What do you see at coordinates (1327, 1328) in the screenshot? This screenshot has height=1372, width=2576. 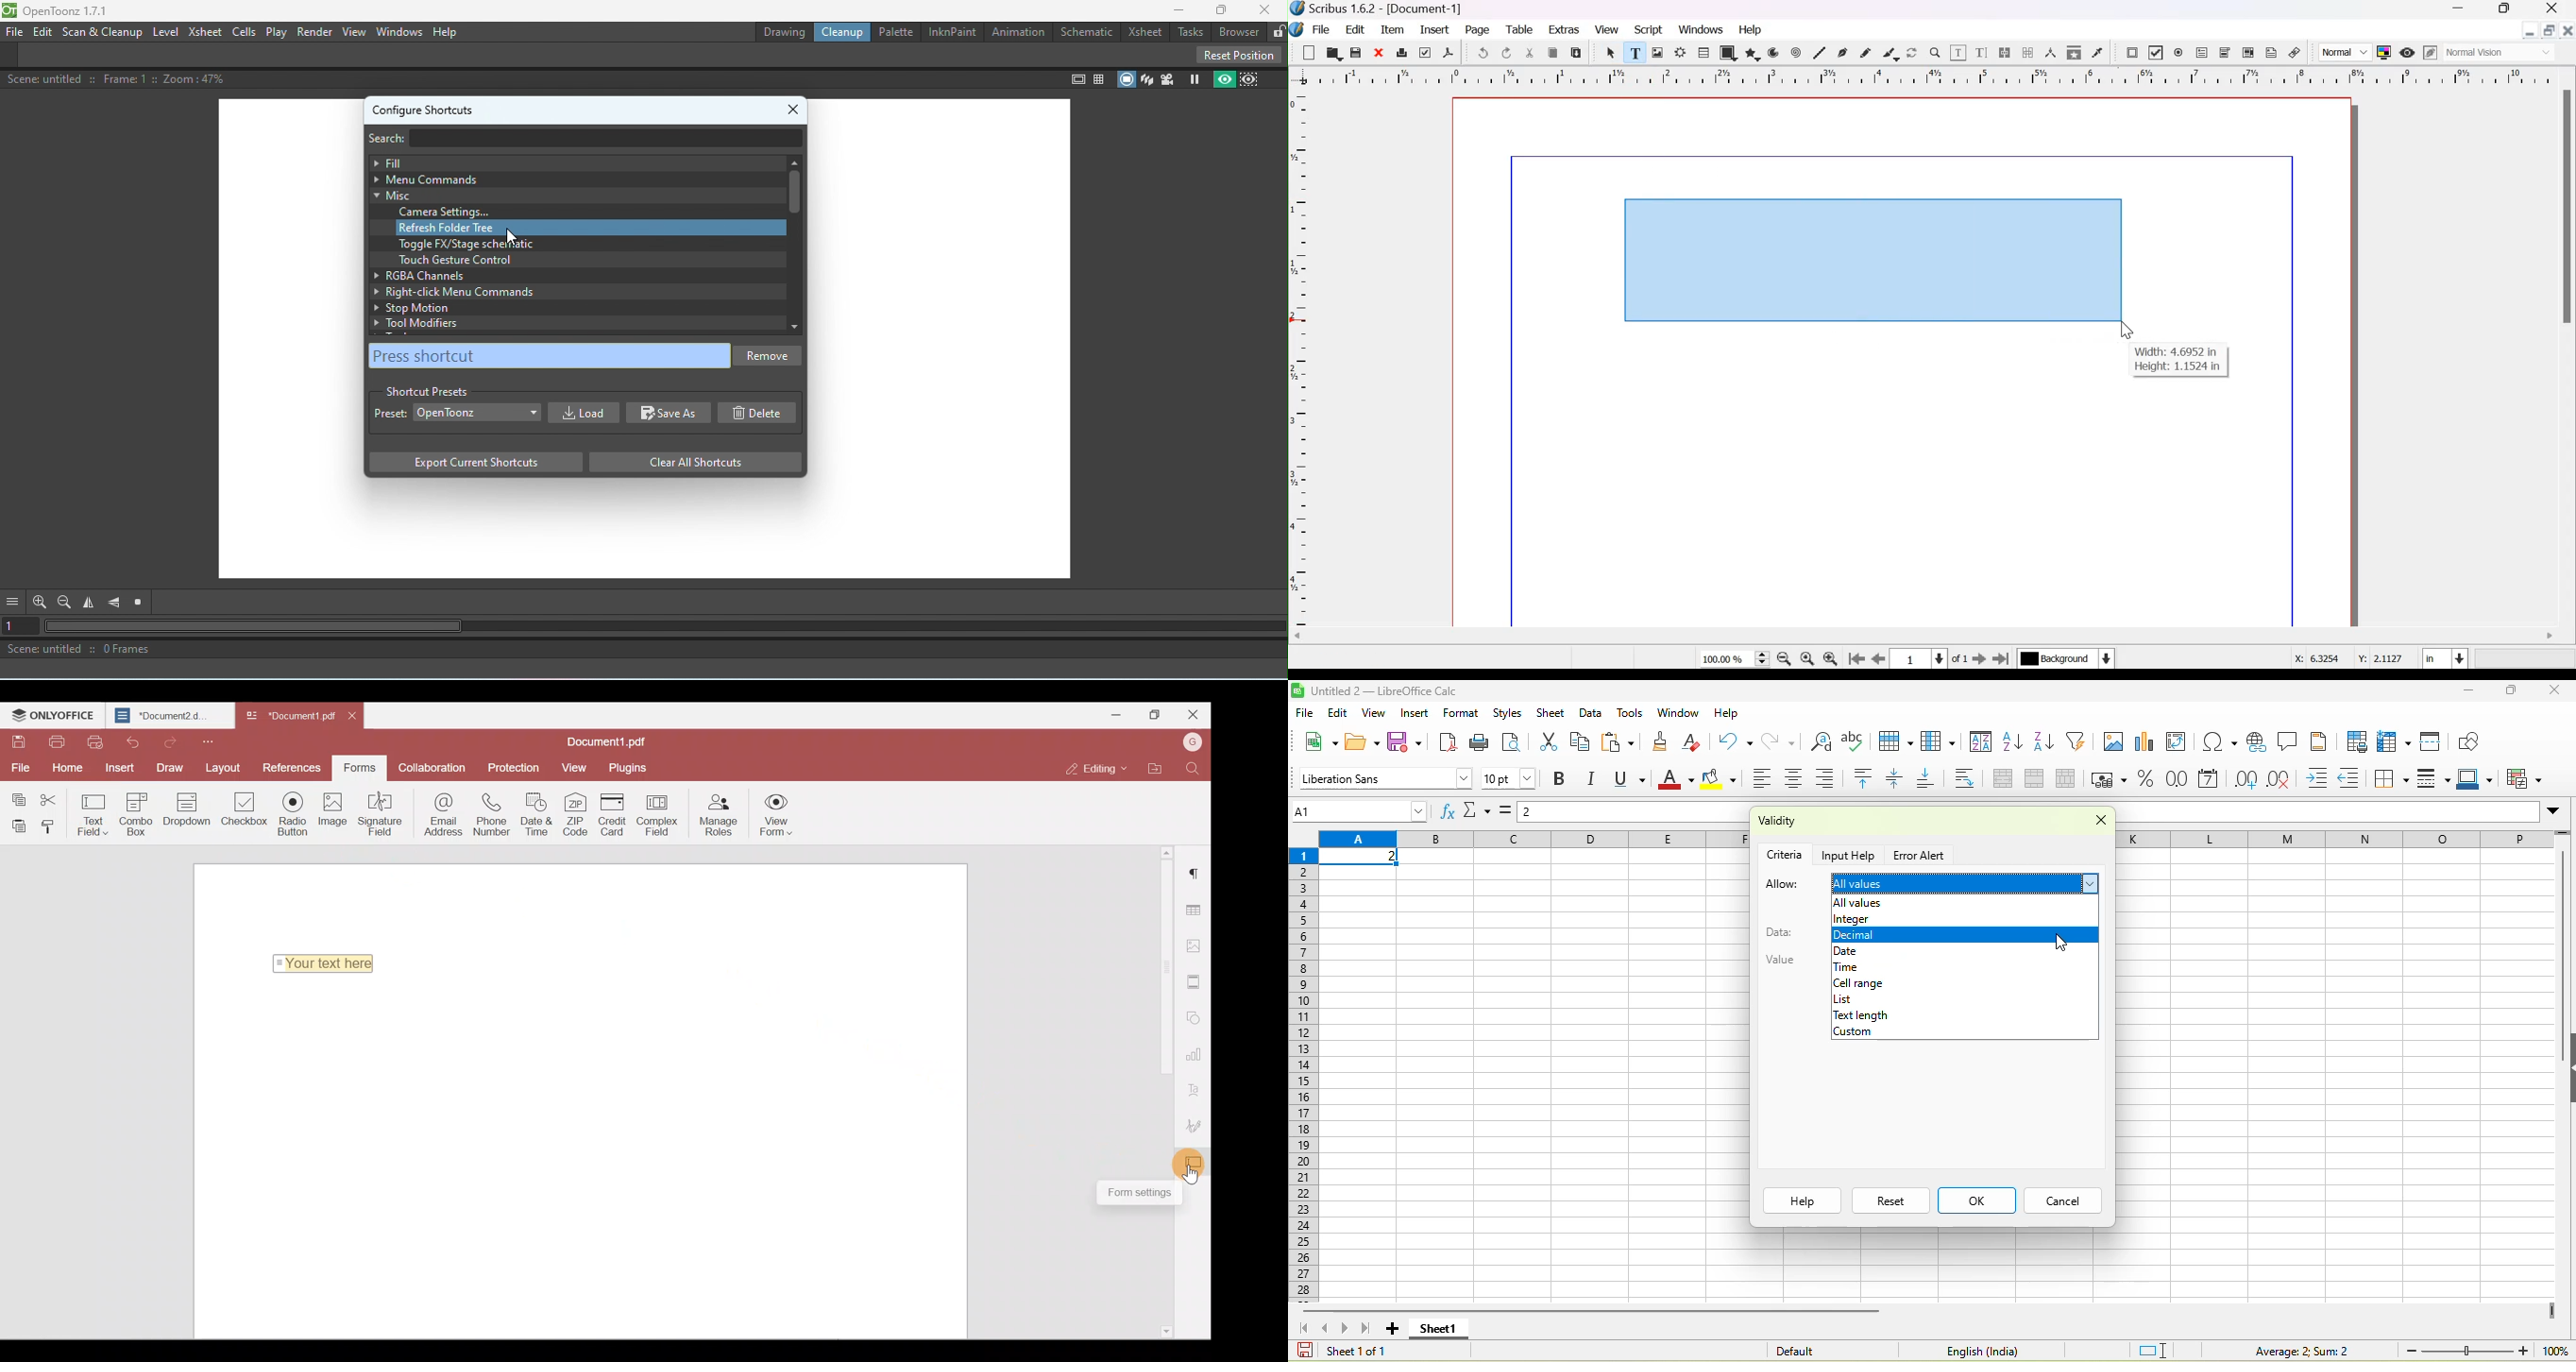 I see `scroll to previous sheet` at bounding box center [1327, 1328].